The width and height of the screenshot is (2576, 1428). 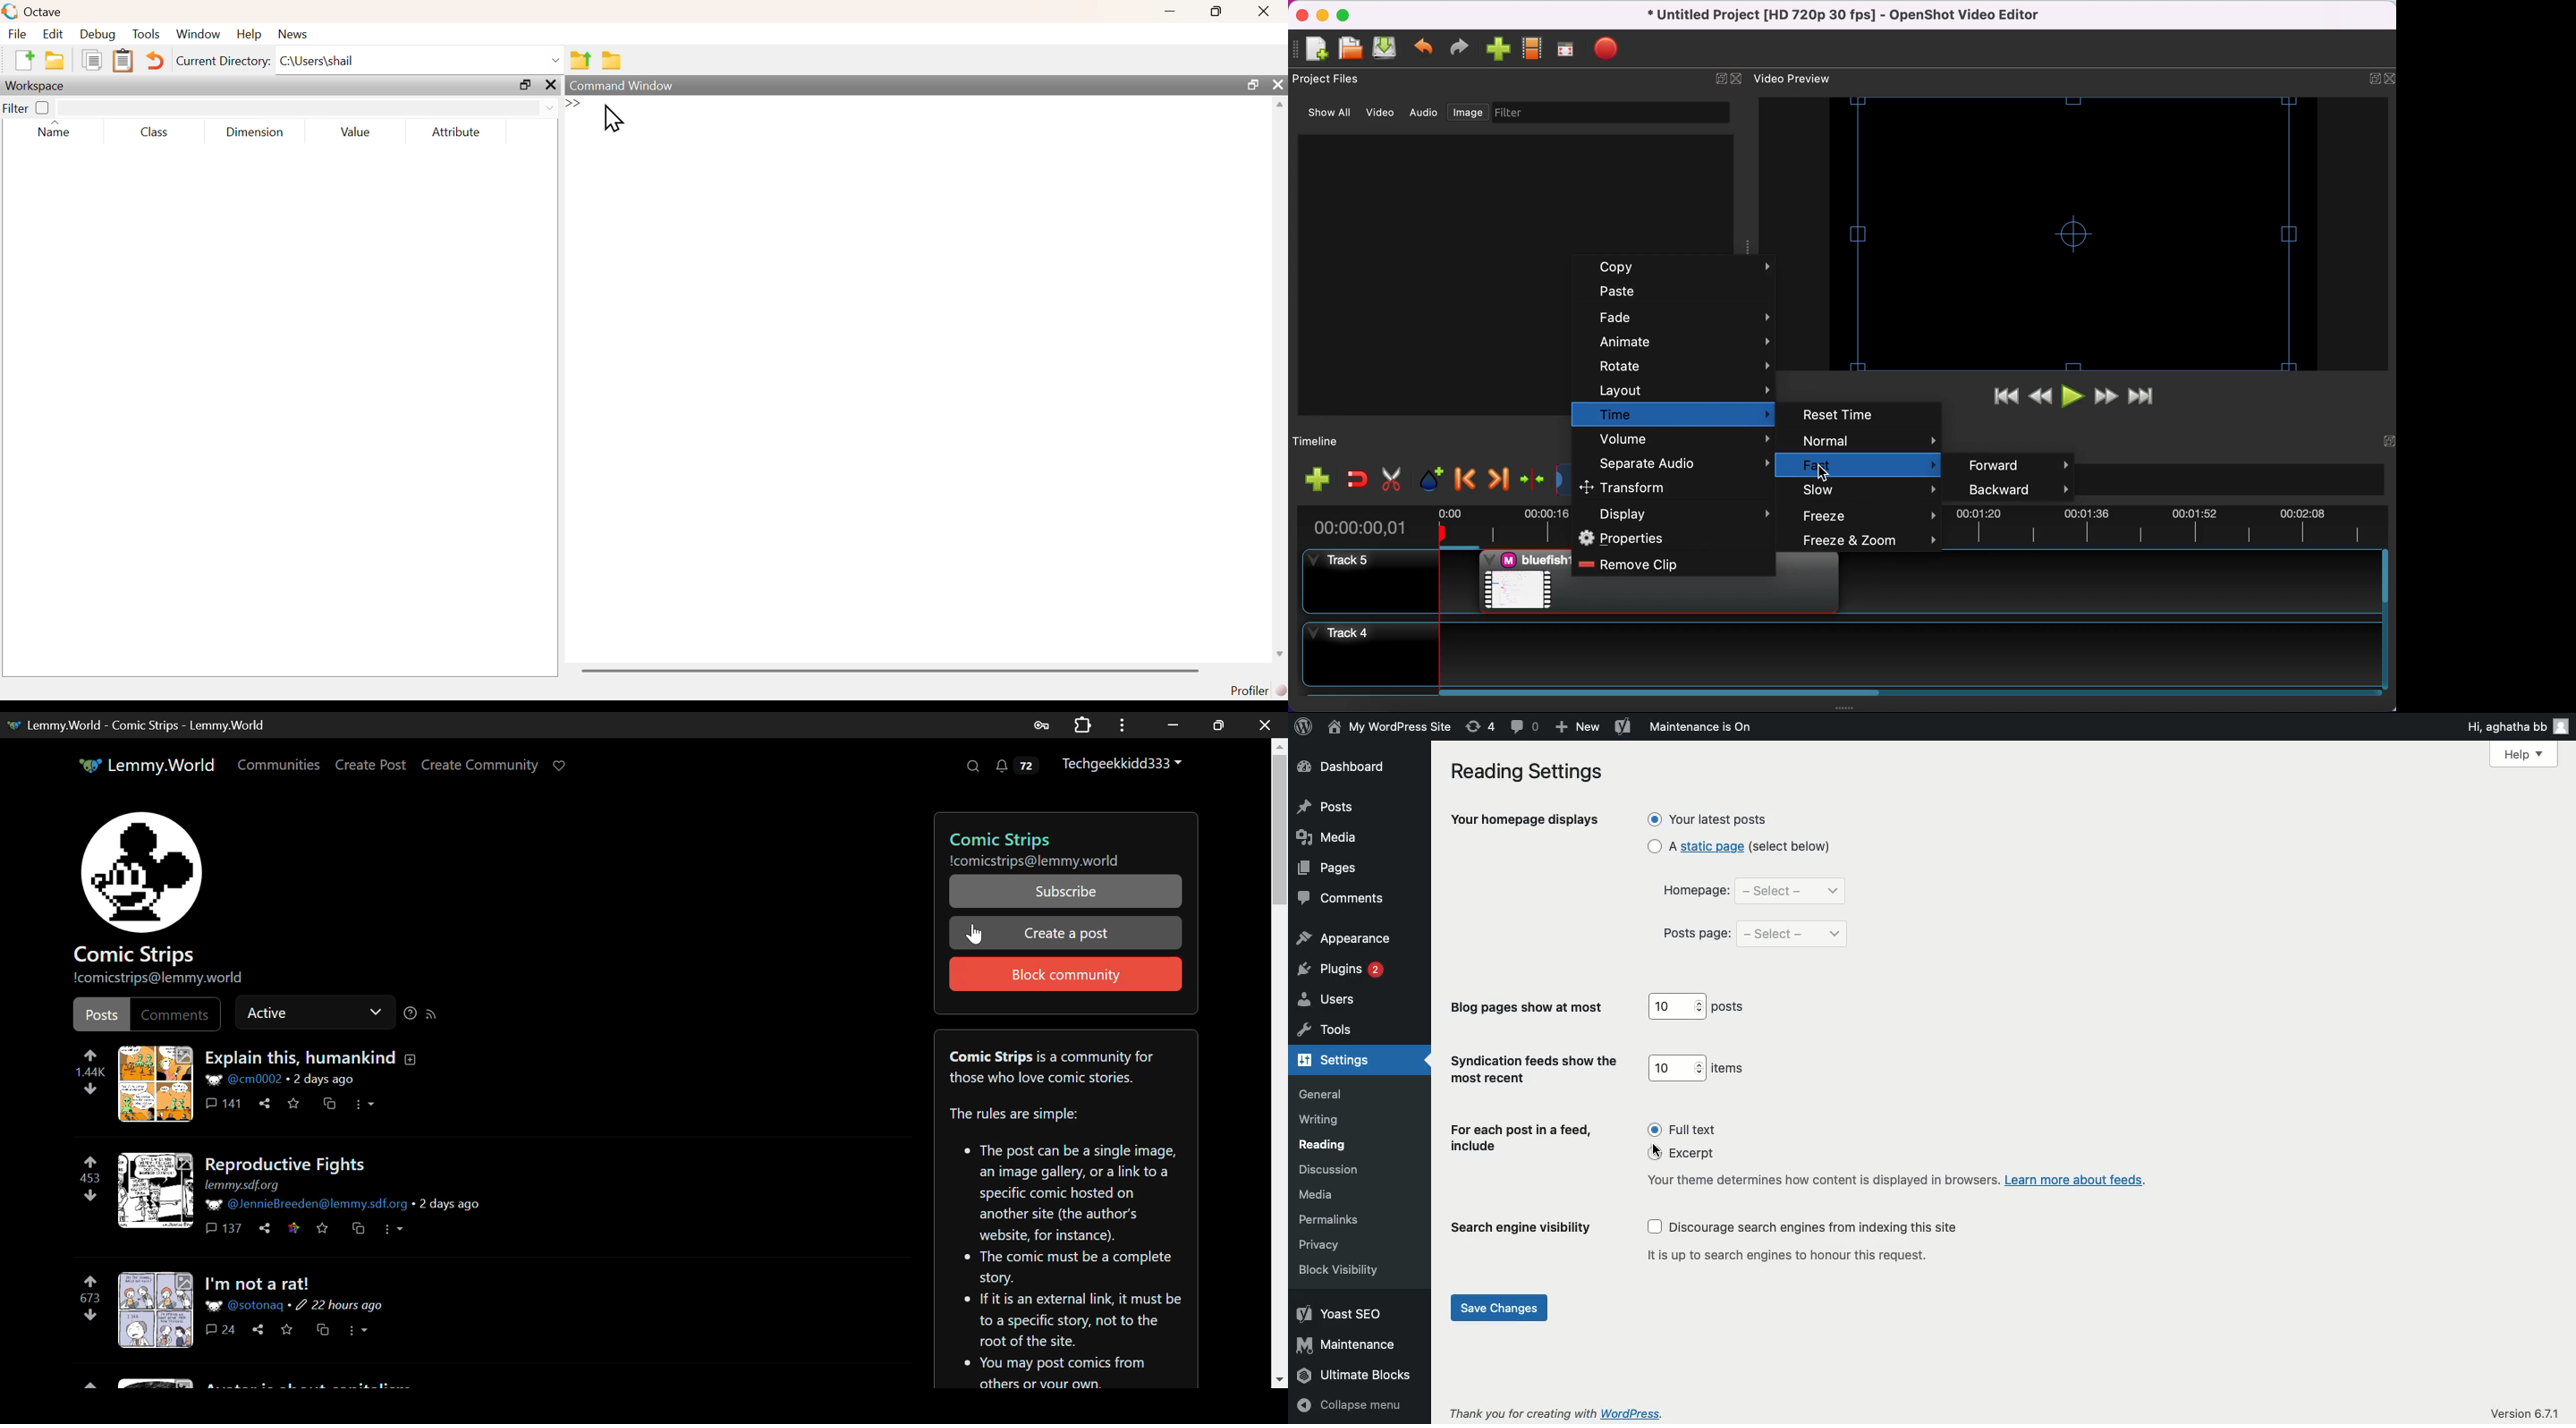 What do you see at coordinates (1500, 50) in the screenshot?
I see `import file` at bounding box center [1500, 50].